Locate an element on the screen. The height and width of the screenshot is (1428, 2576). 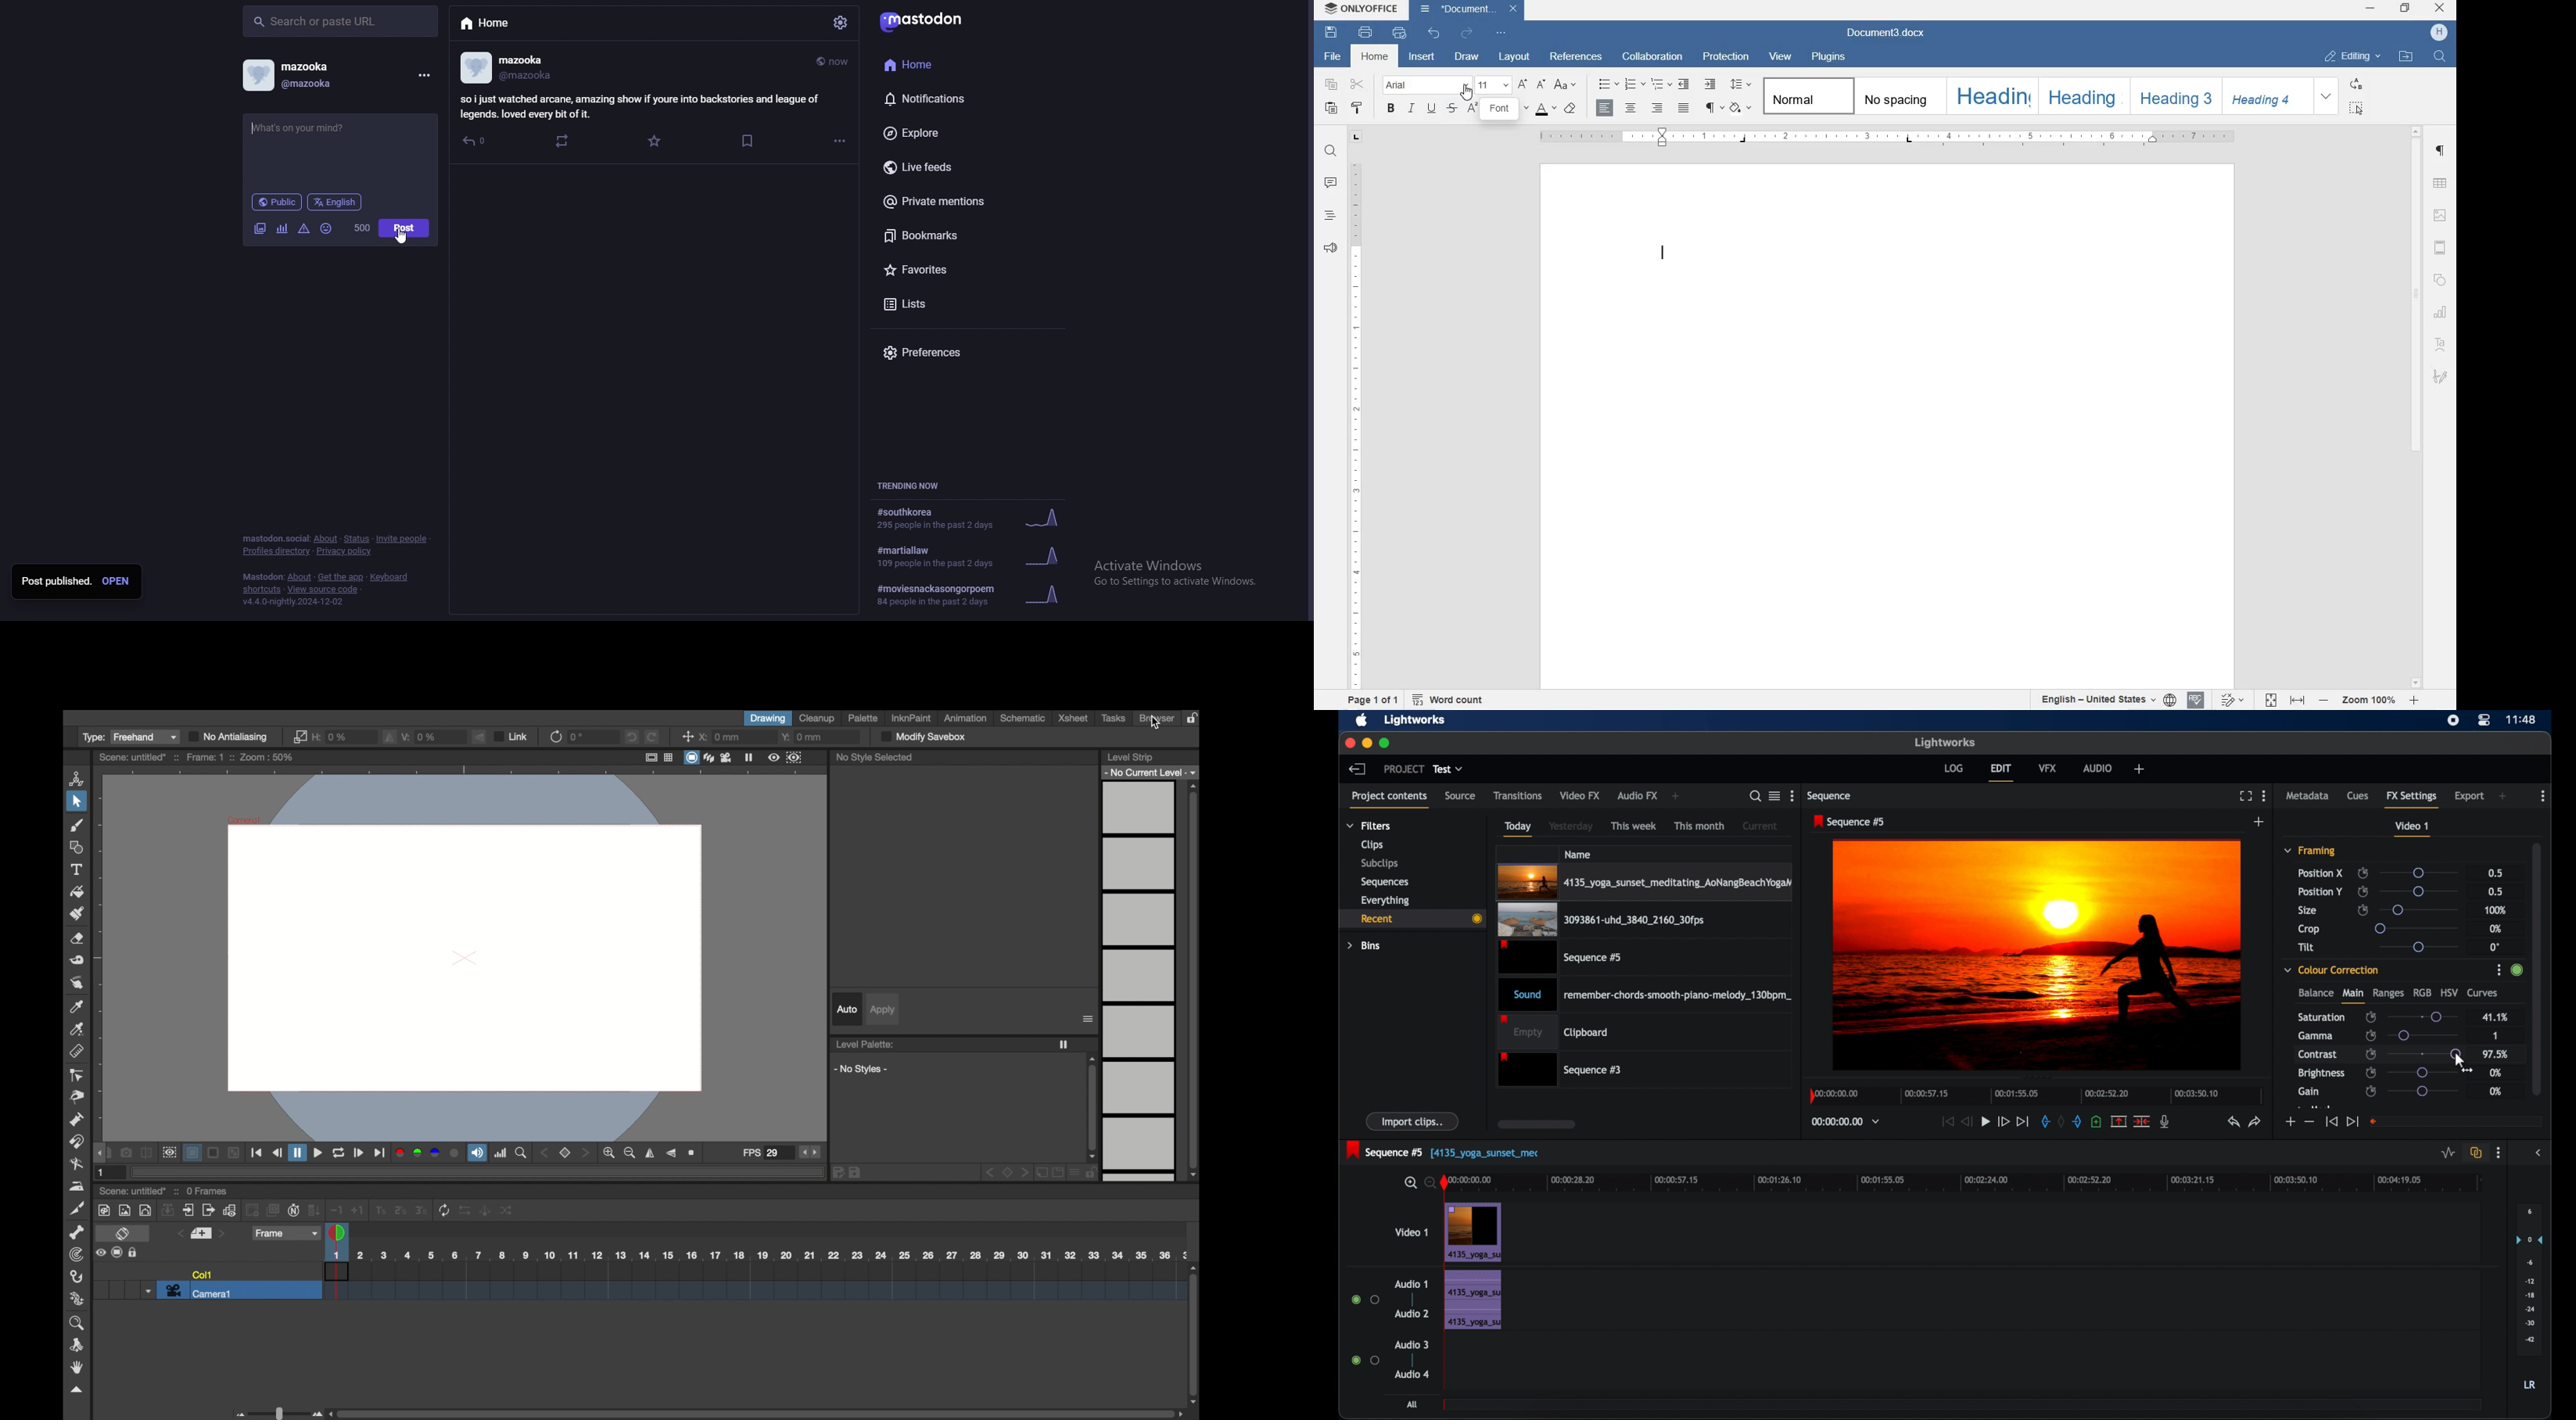
lists is located at coordinates (949, 304).